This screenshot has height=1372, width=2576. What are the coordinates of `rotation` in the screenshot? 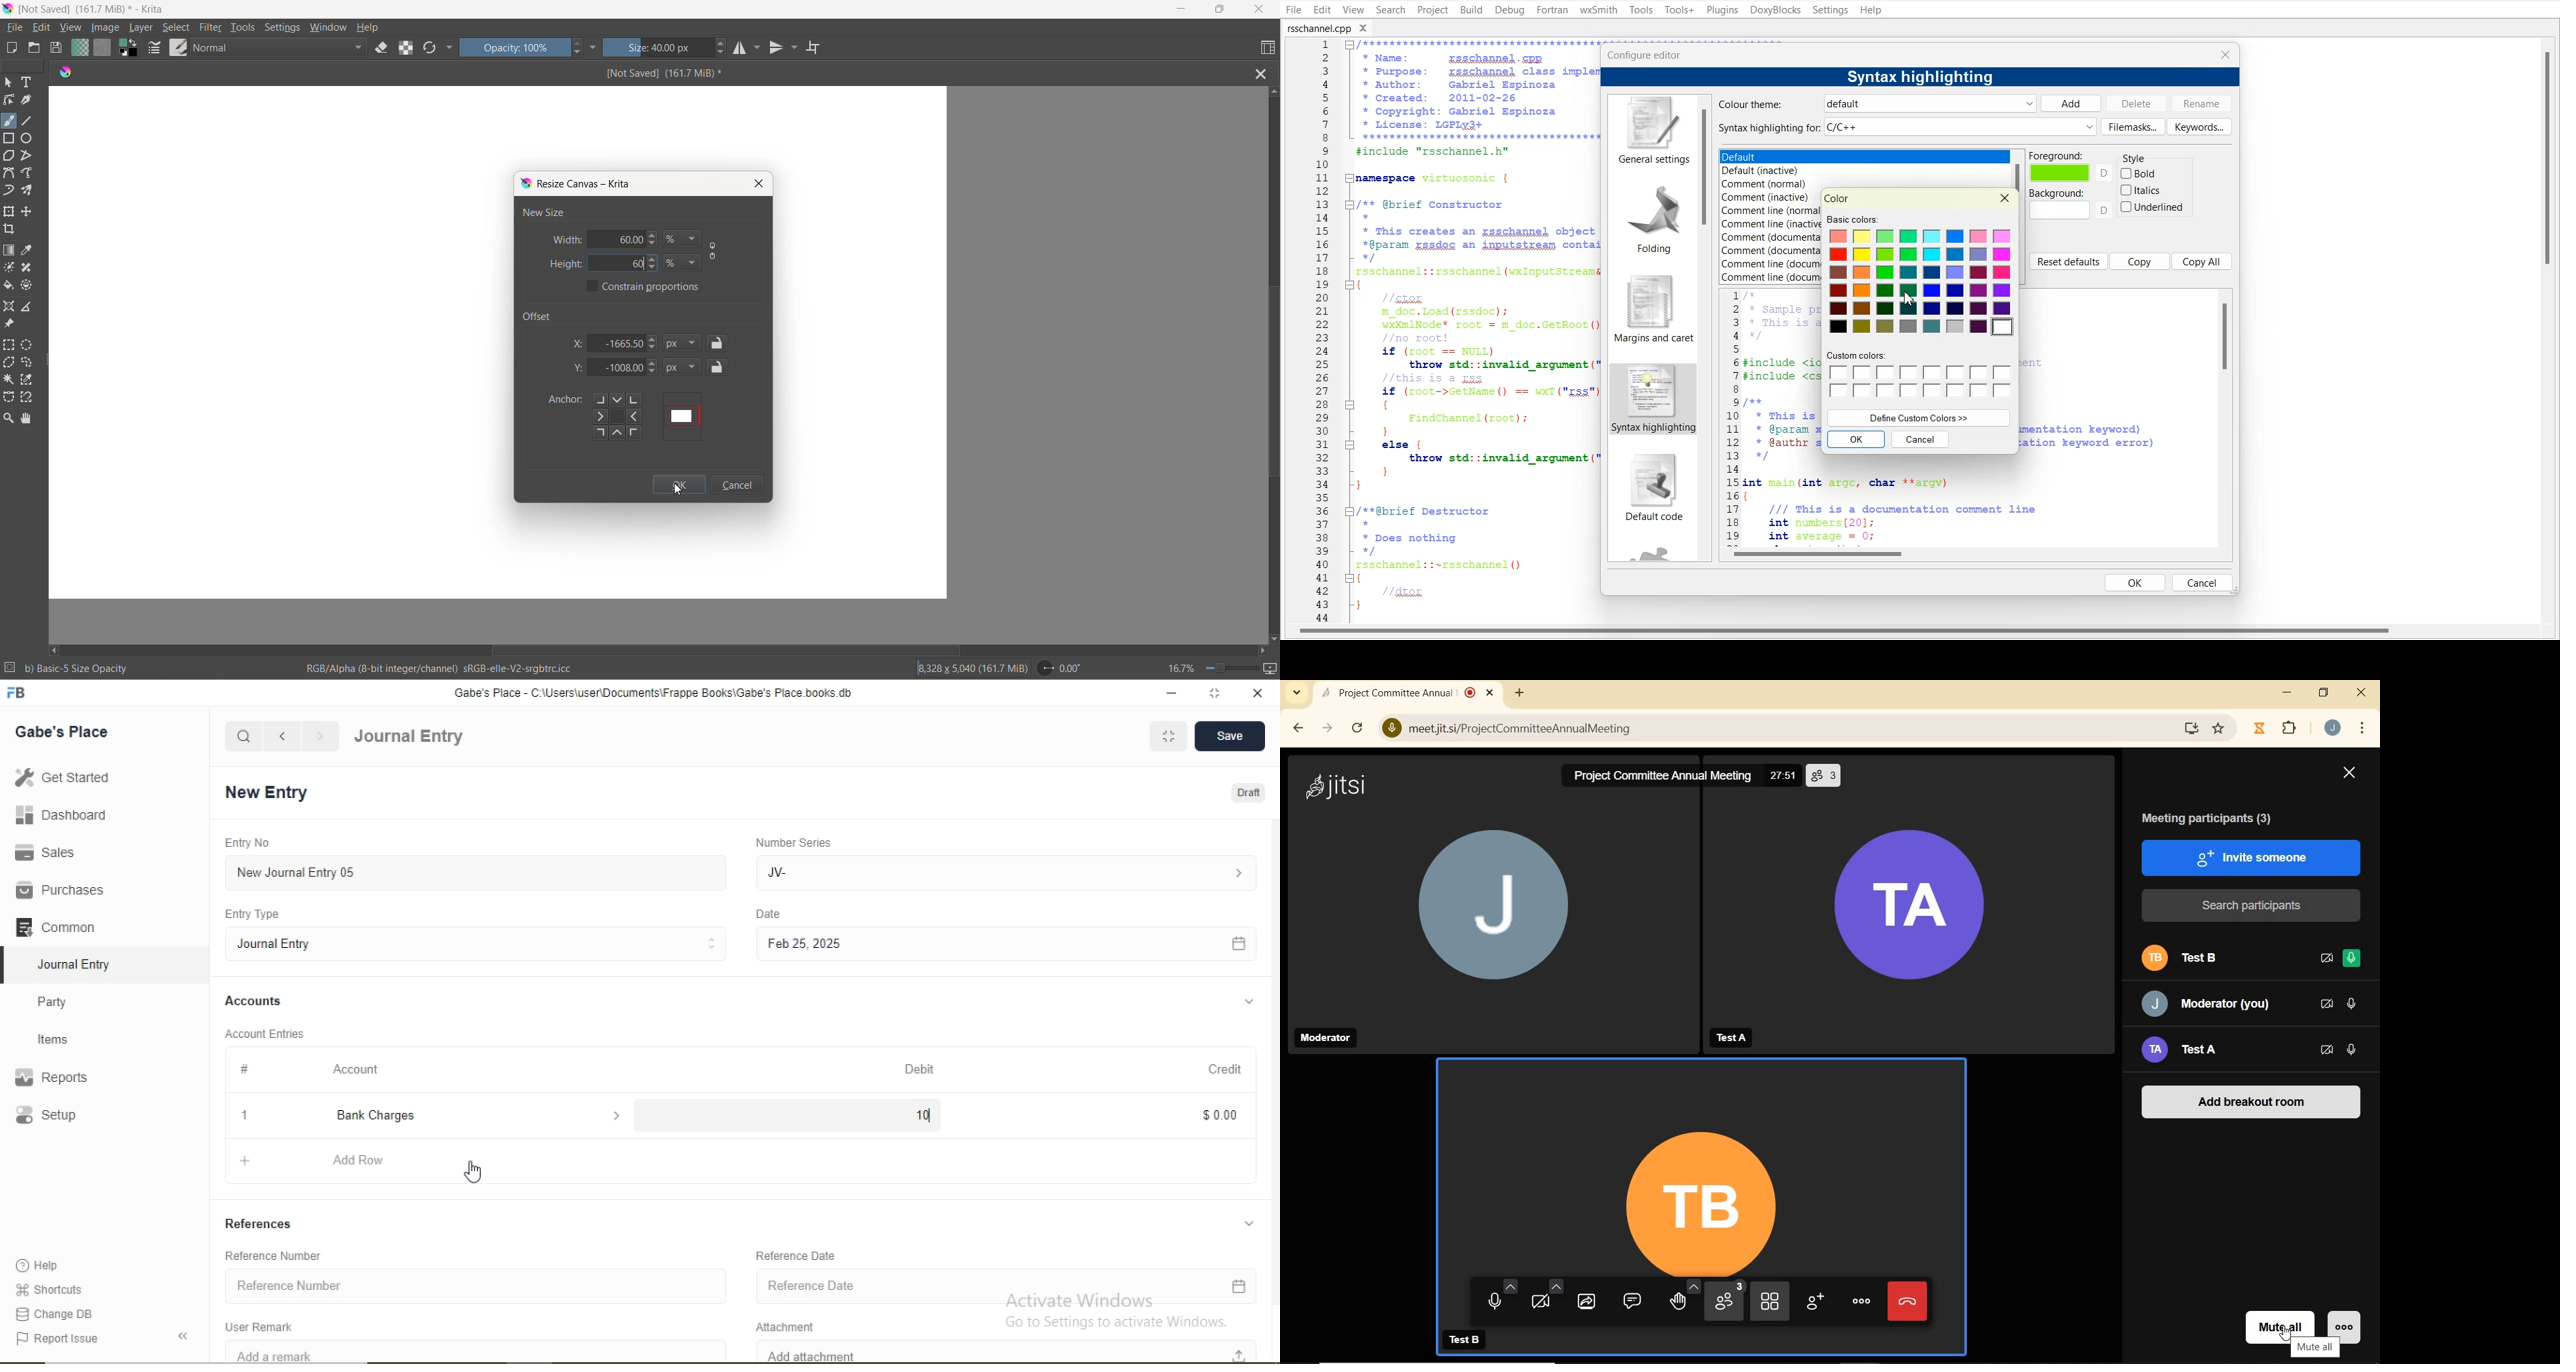 It's located at (1065, 668).